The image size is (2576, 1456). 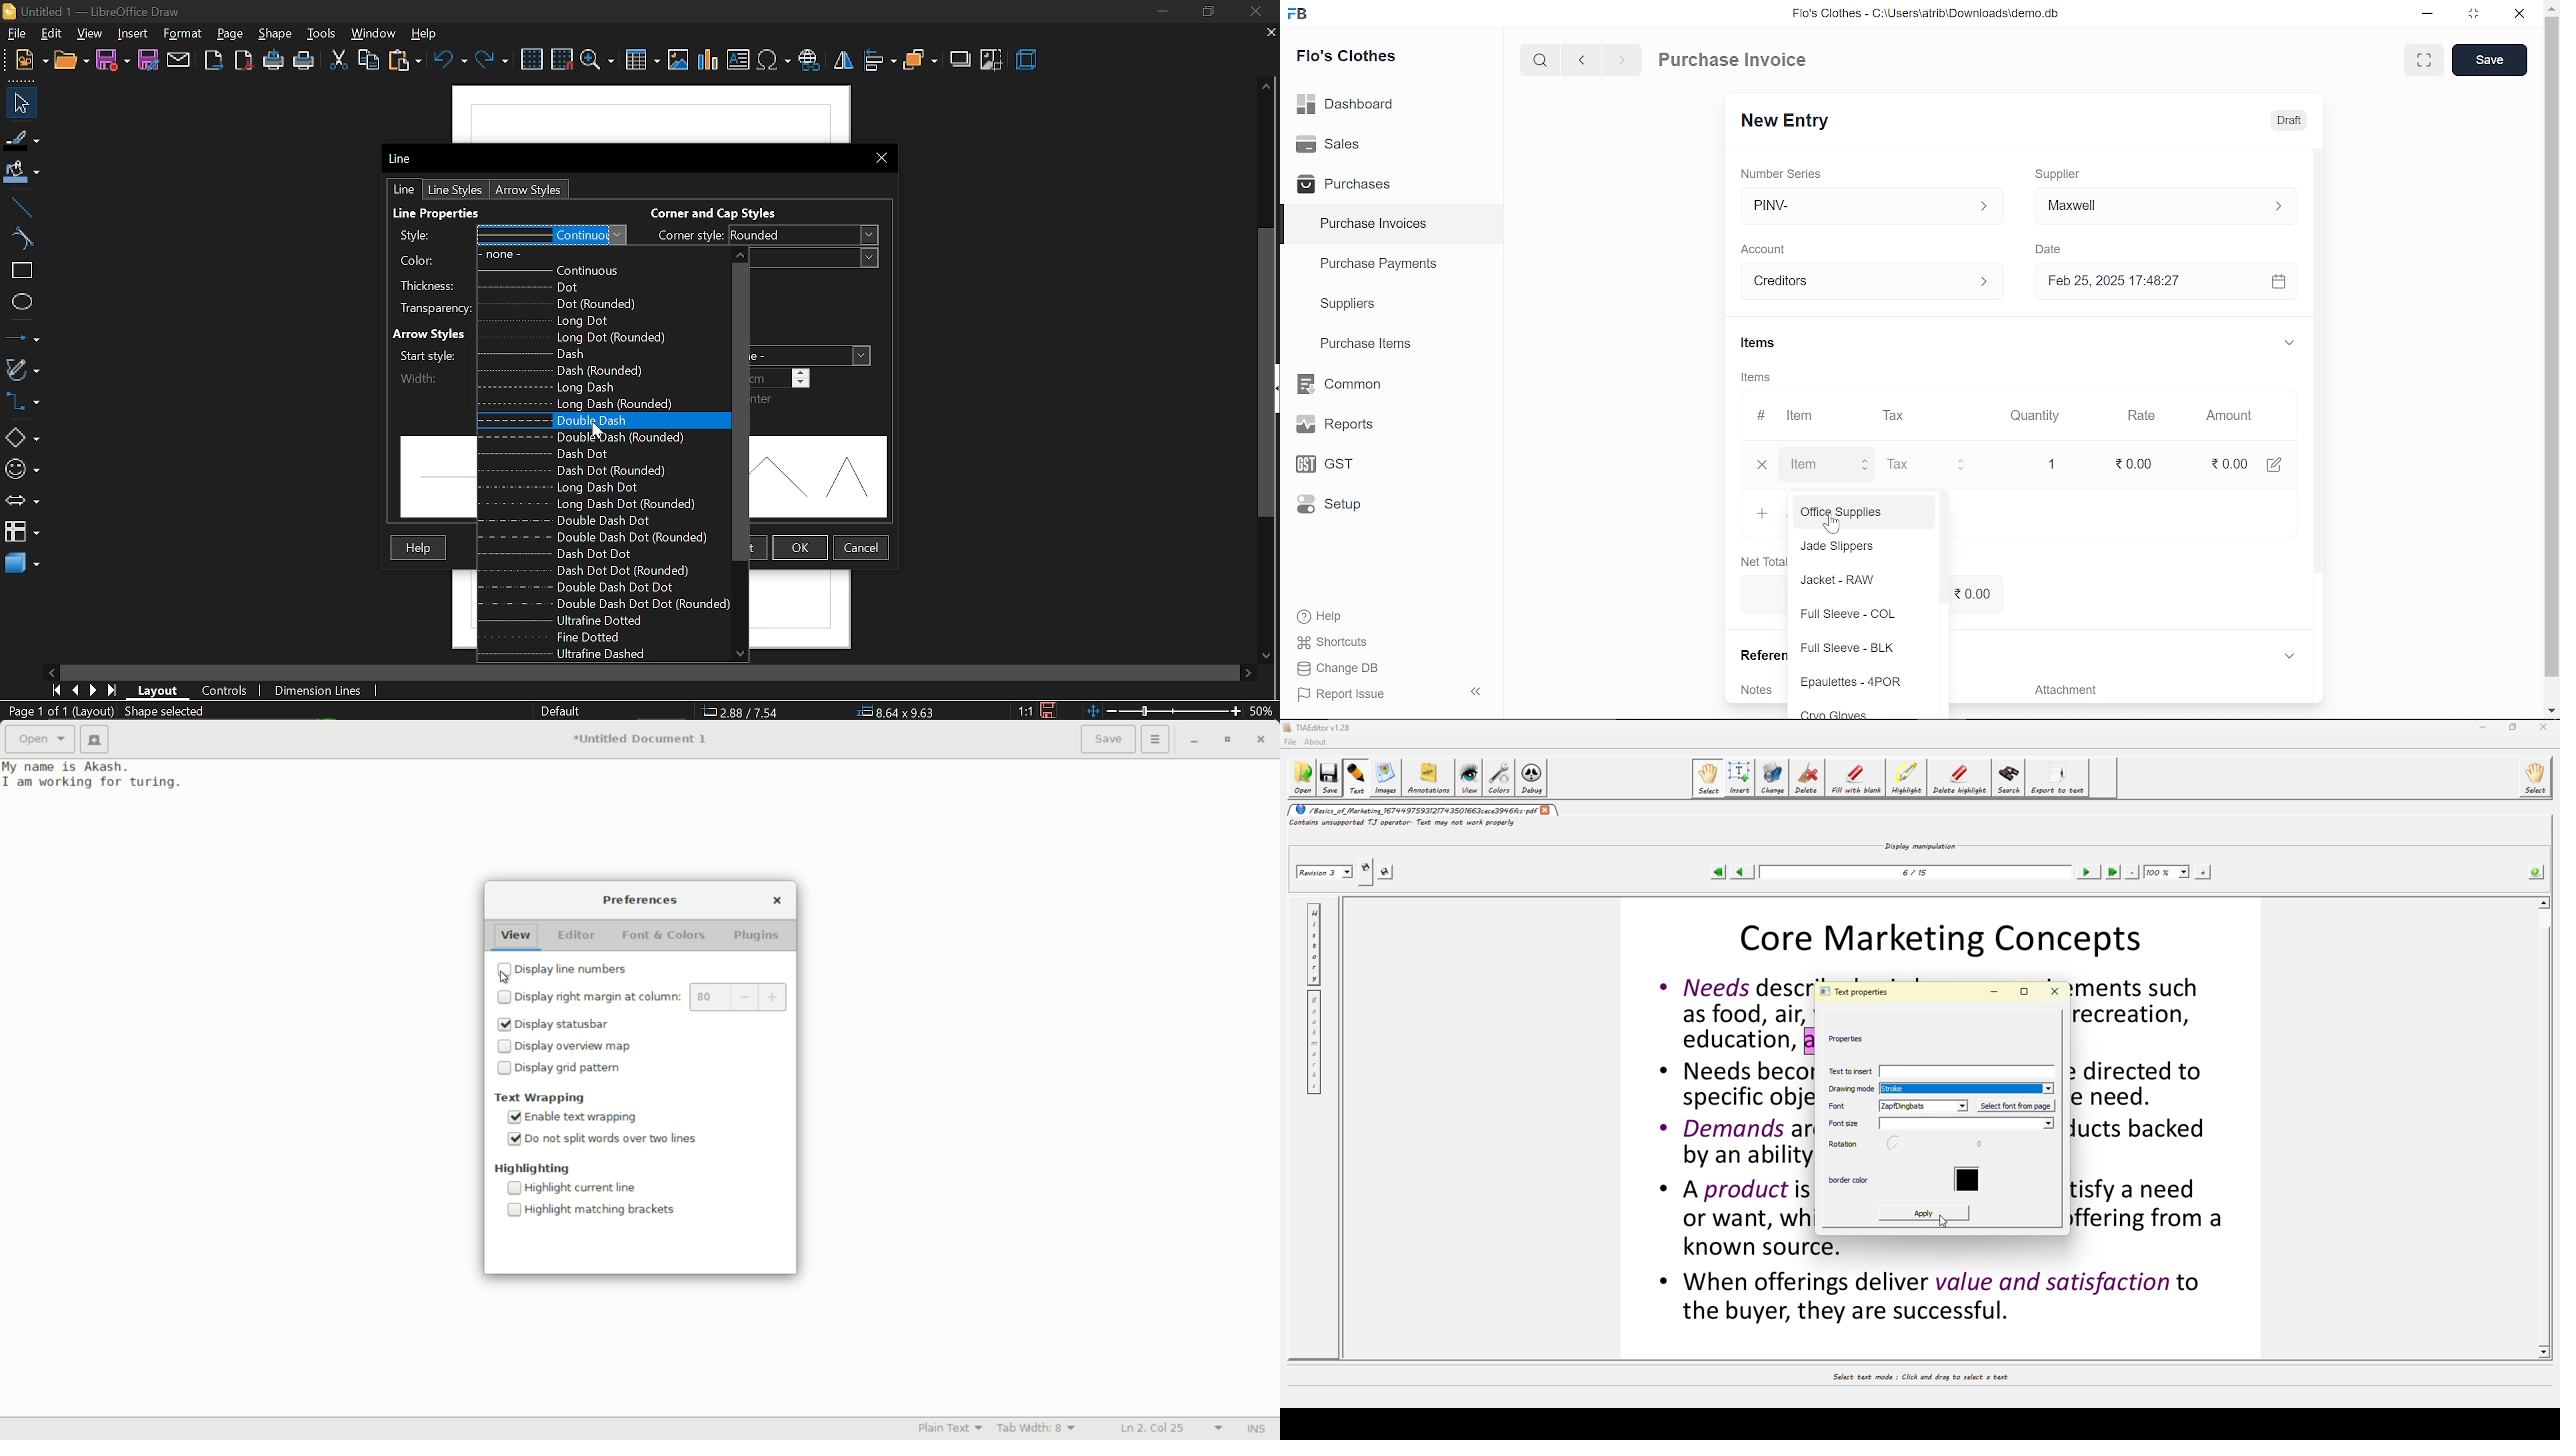 I want to click on go to first page, so click(x=57, y=691).